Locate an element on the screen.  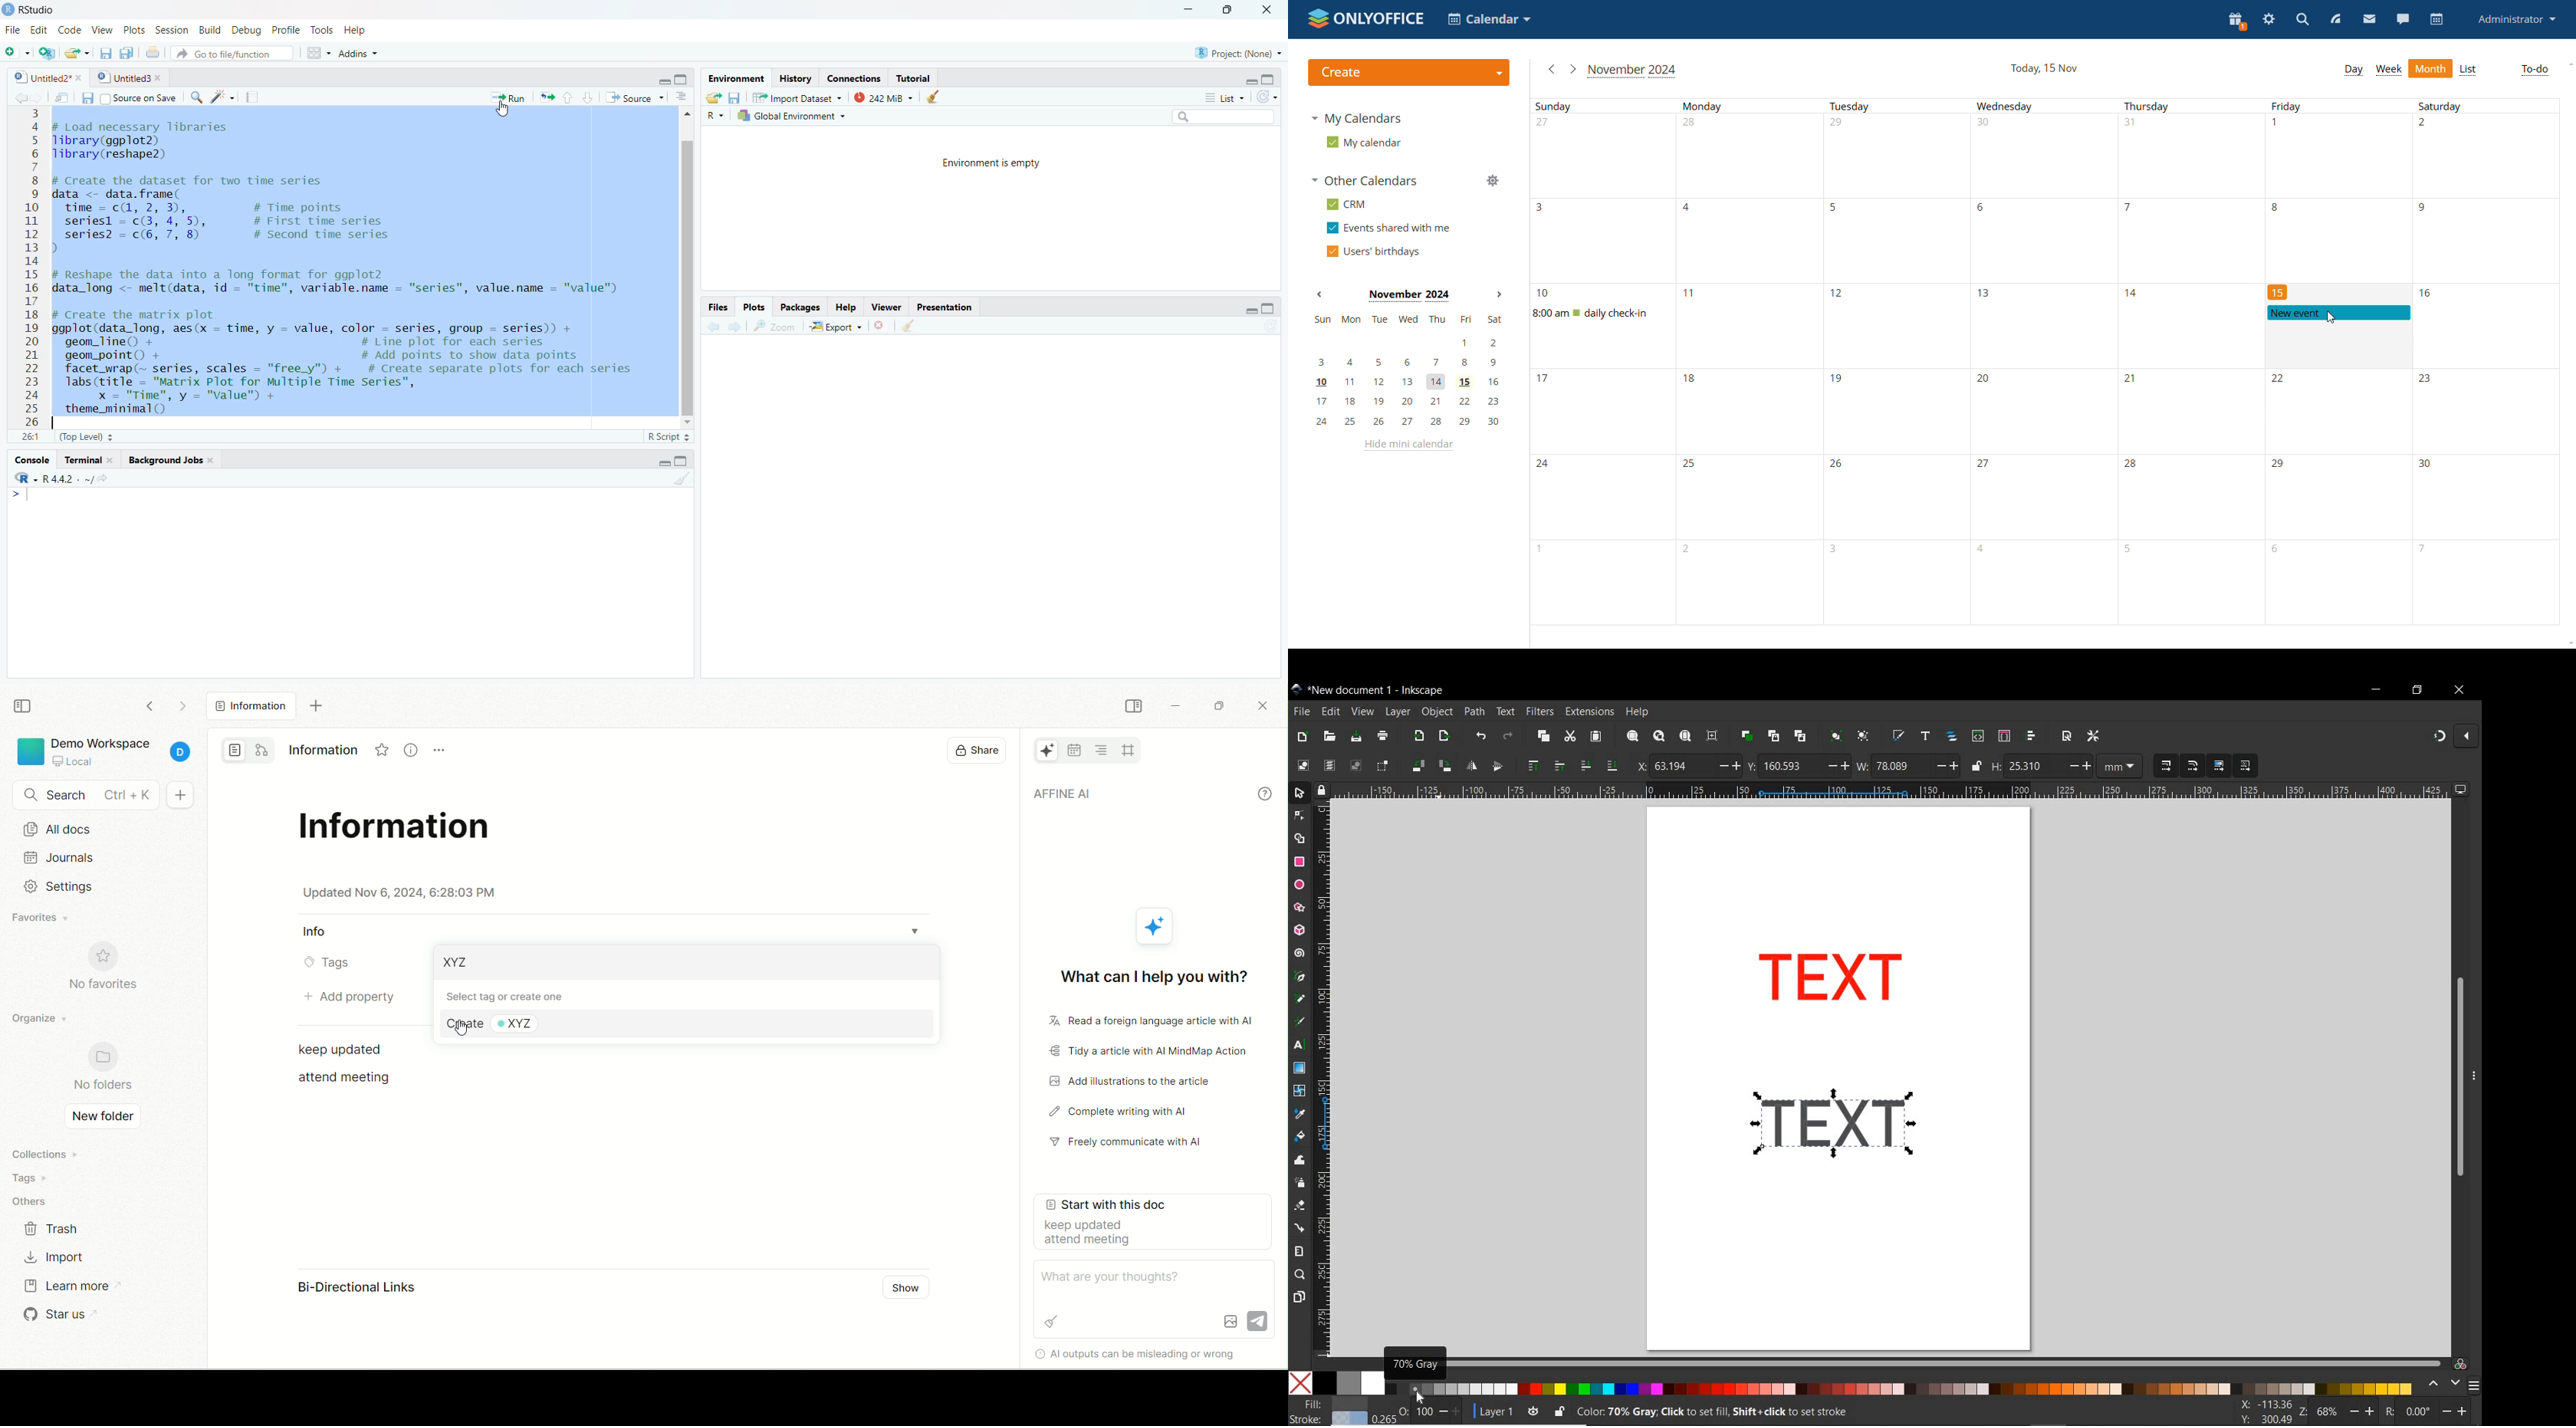
lock/unlock current layer is located at coordinates (1559, 1410).